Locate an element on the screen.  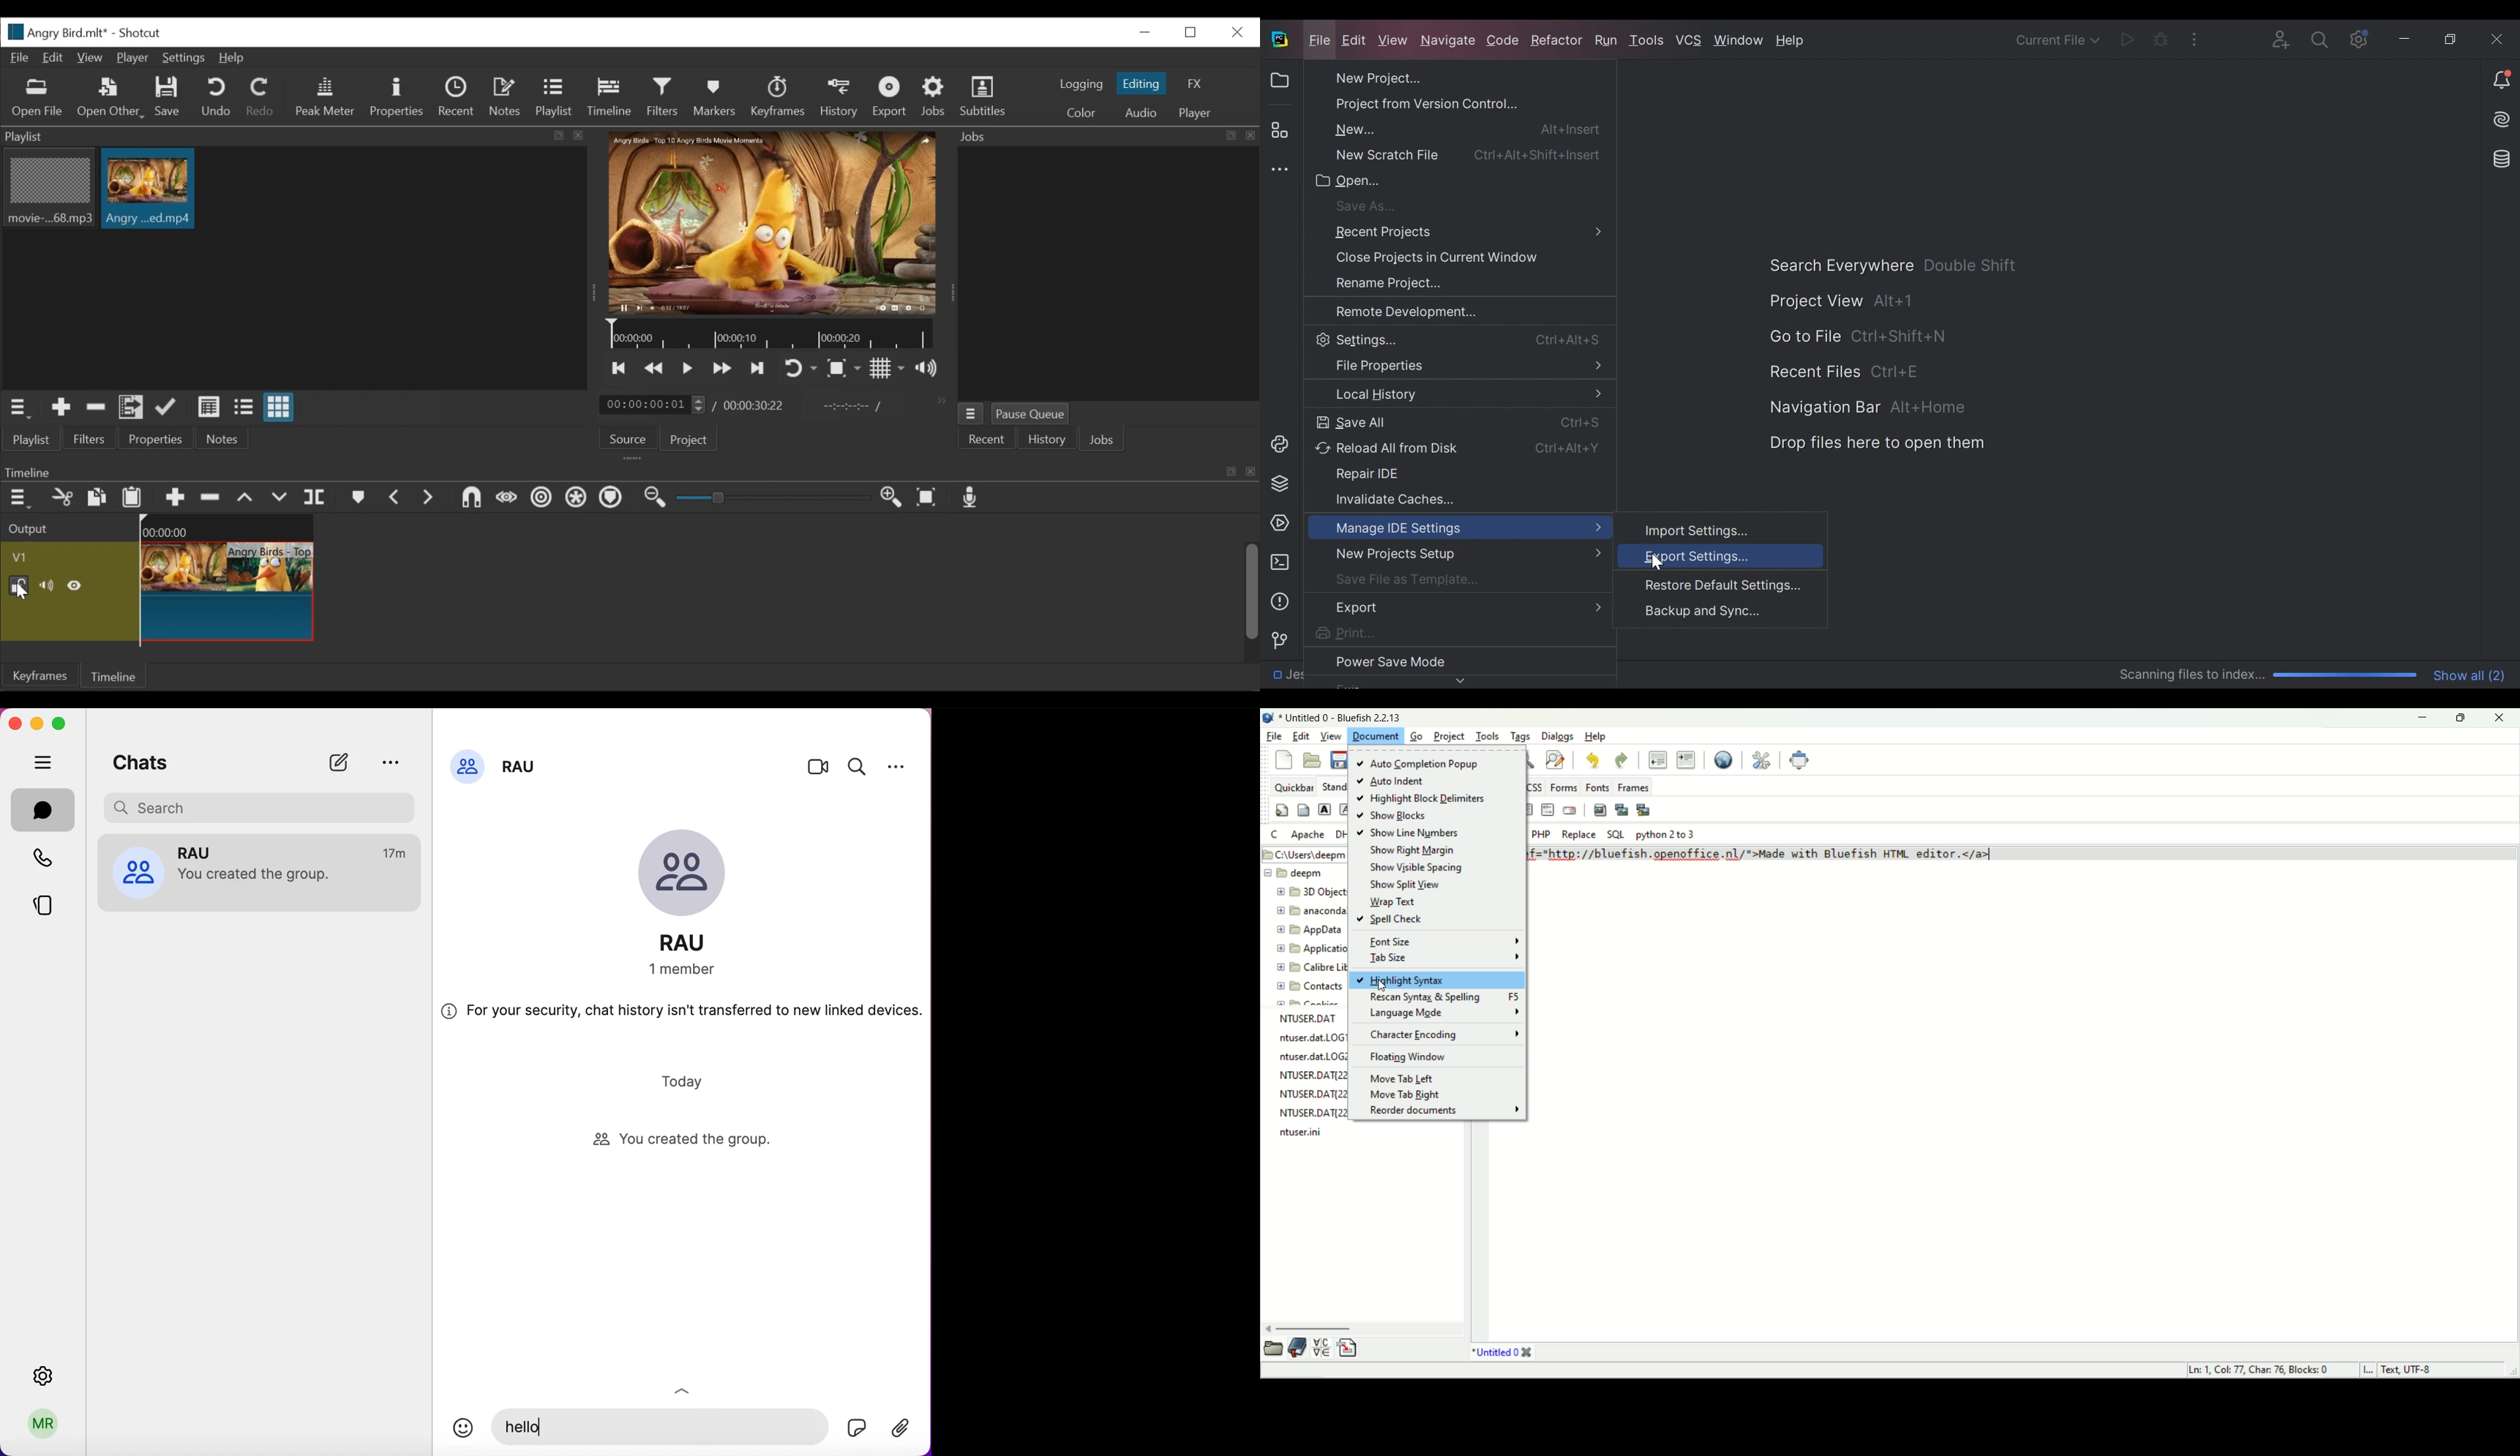
minimize is located at coordinates (36, 723).